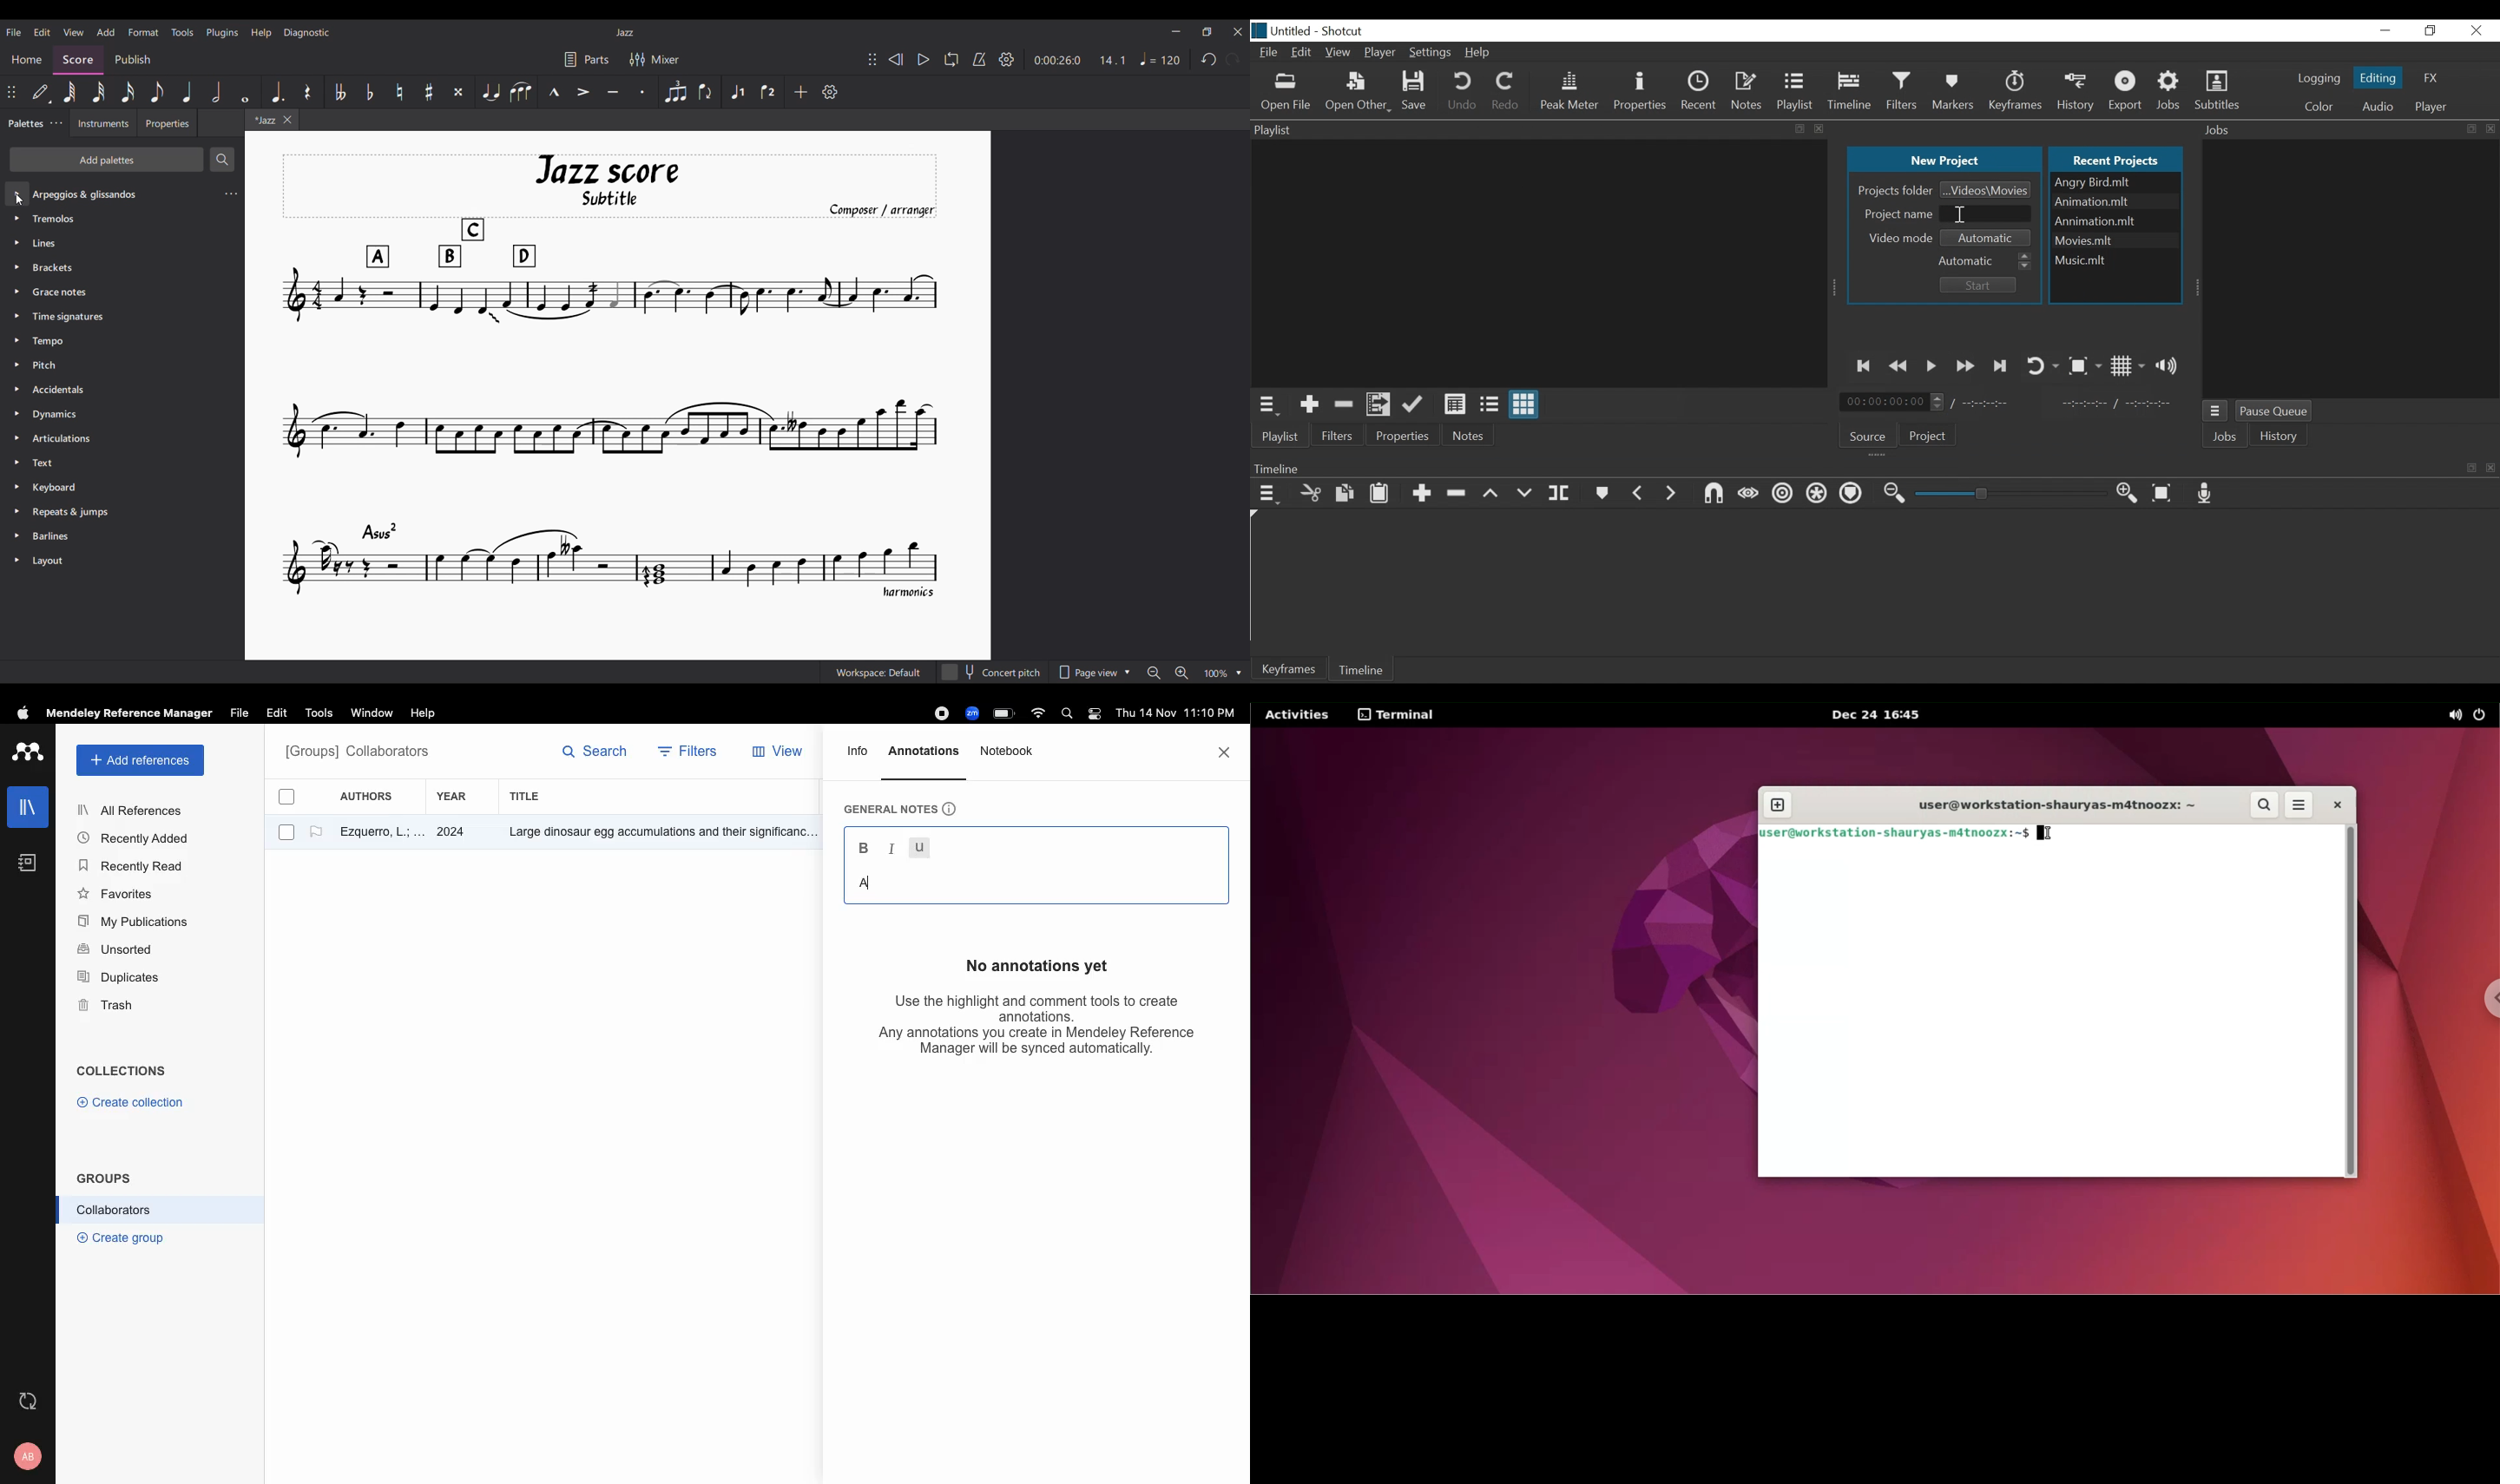  I want to click on 2024, so click(453, 833).